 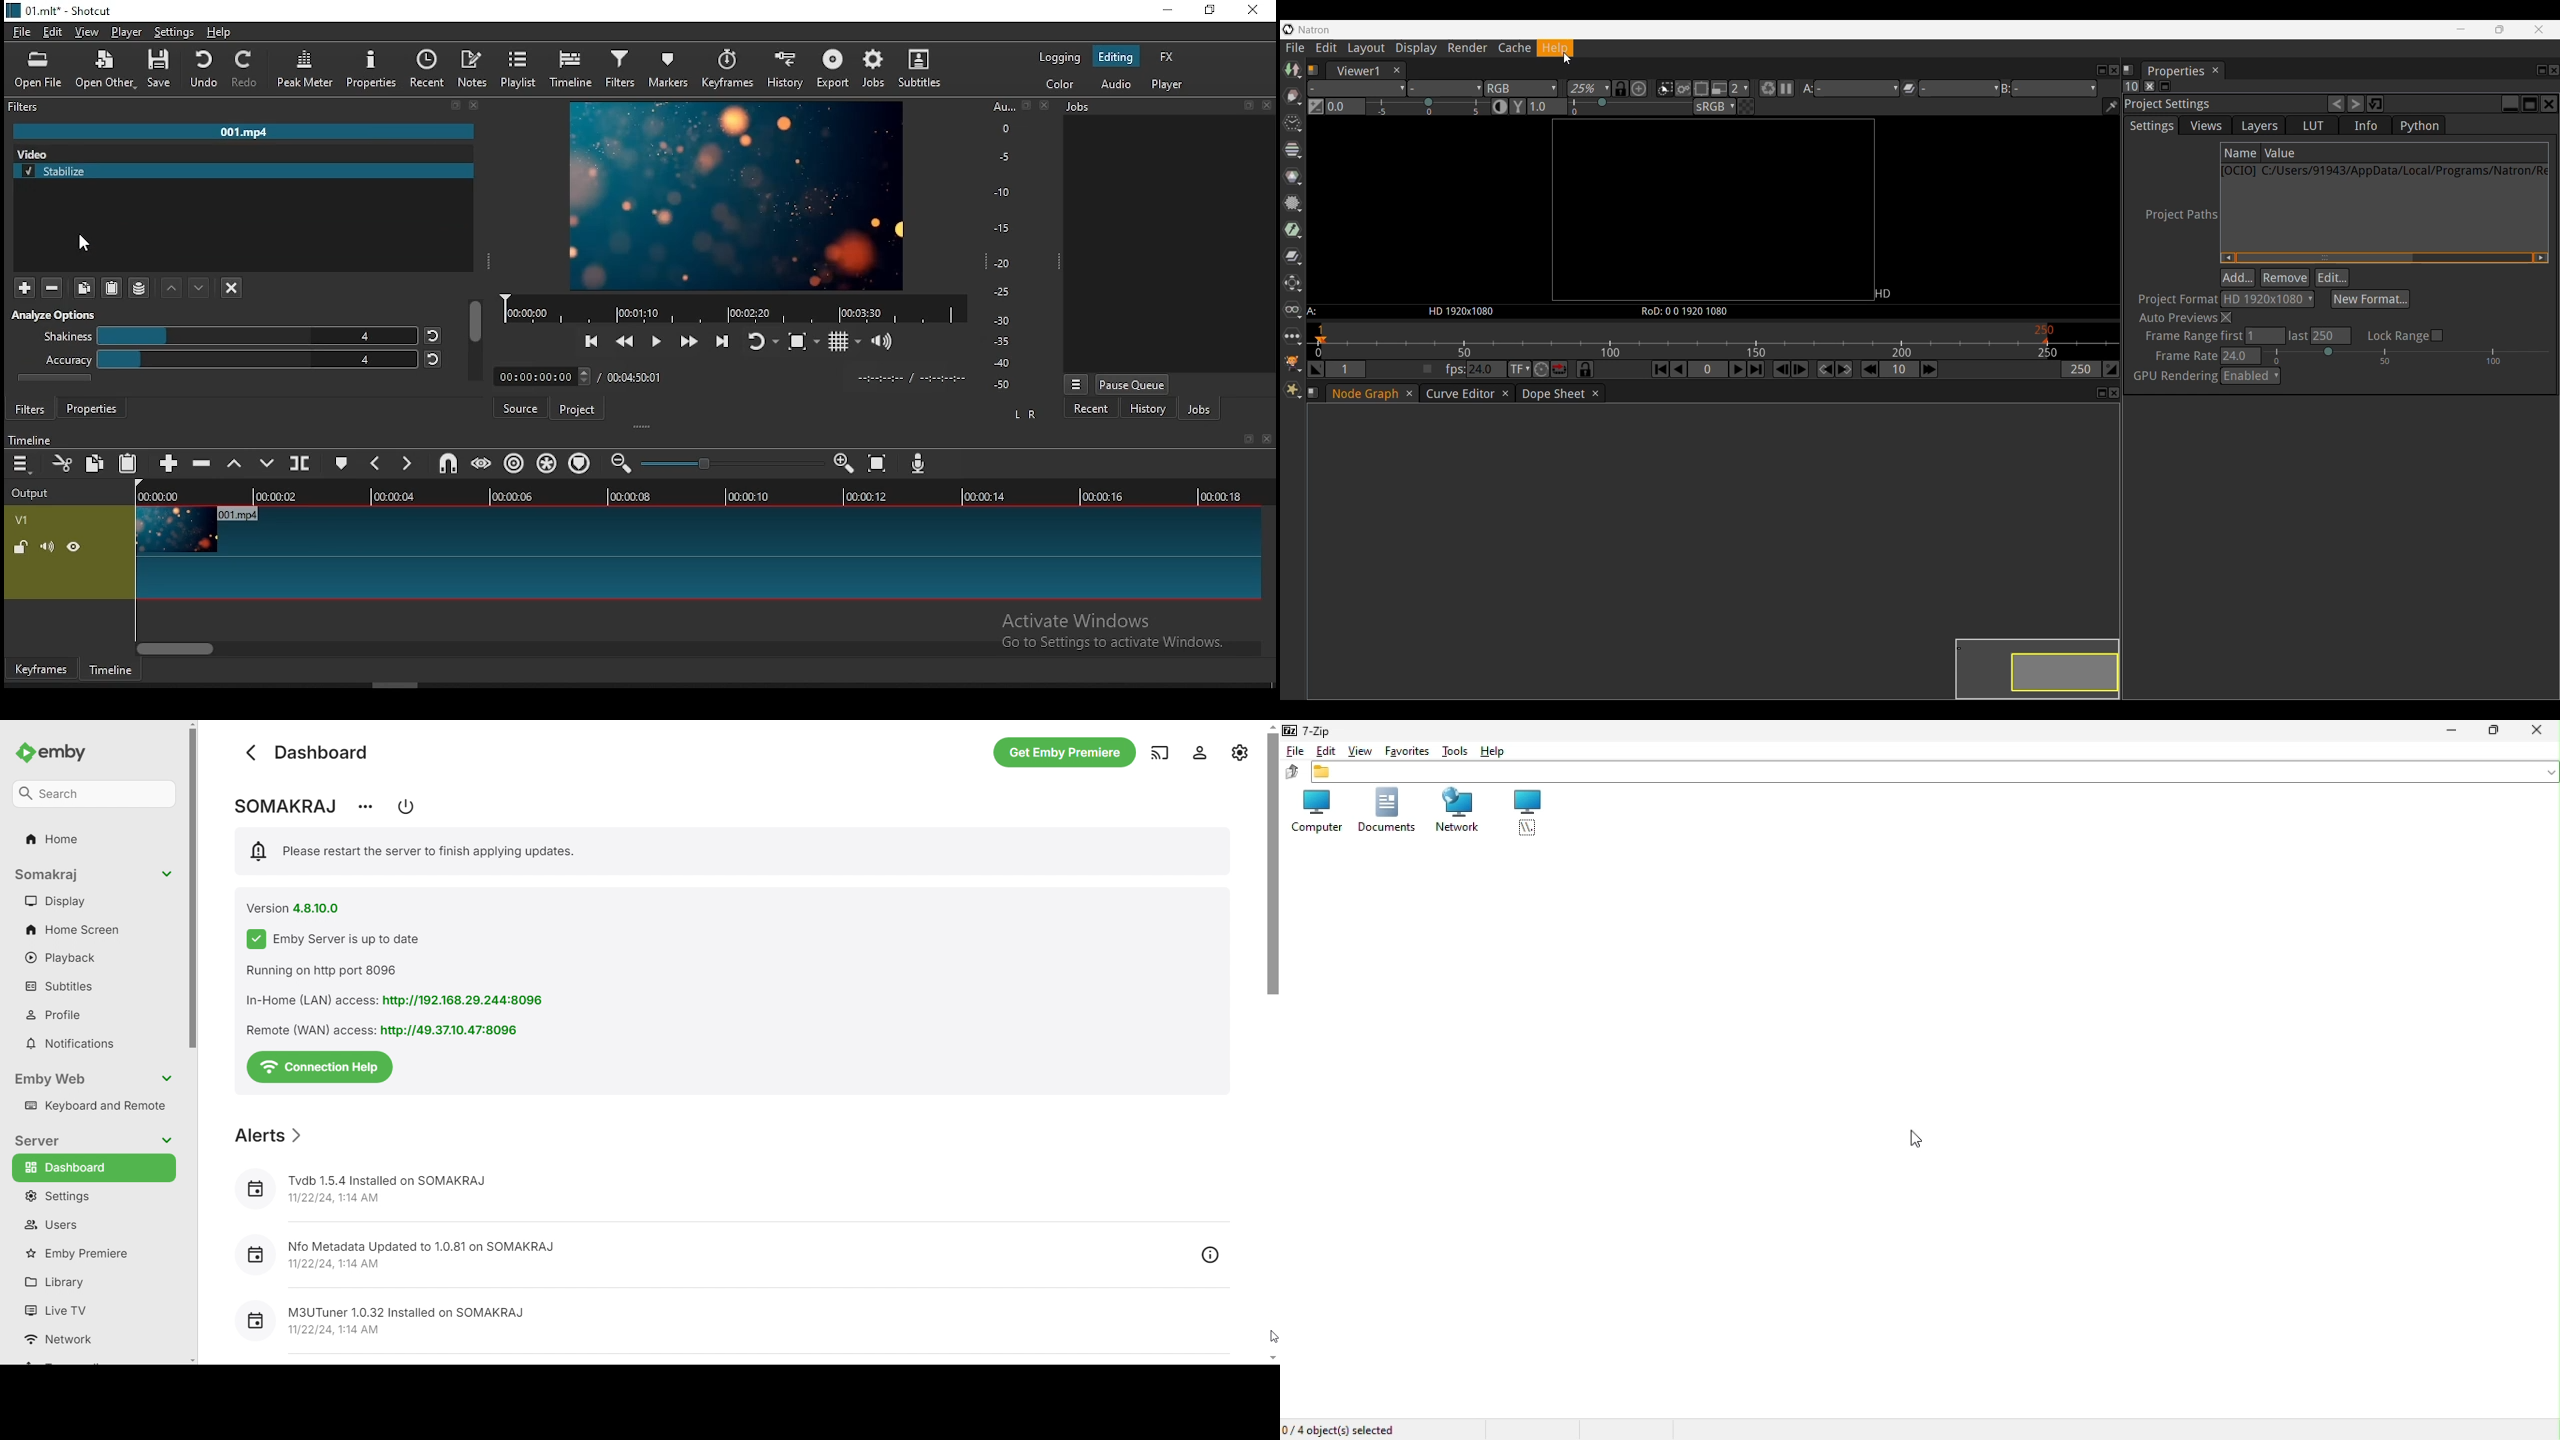 What do you see at coordinates (797, 344) in the screenshot?
I see `stop` at bounding box center [797, 344].